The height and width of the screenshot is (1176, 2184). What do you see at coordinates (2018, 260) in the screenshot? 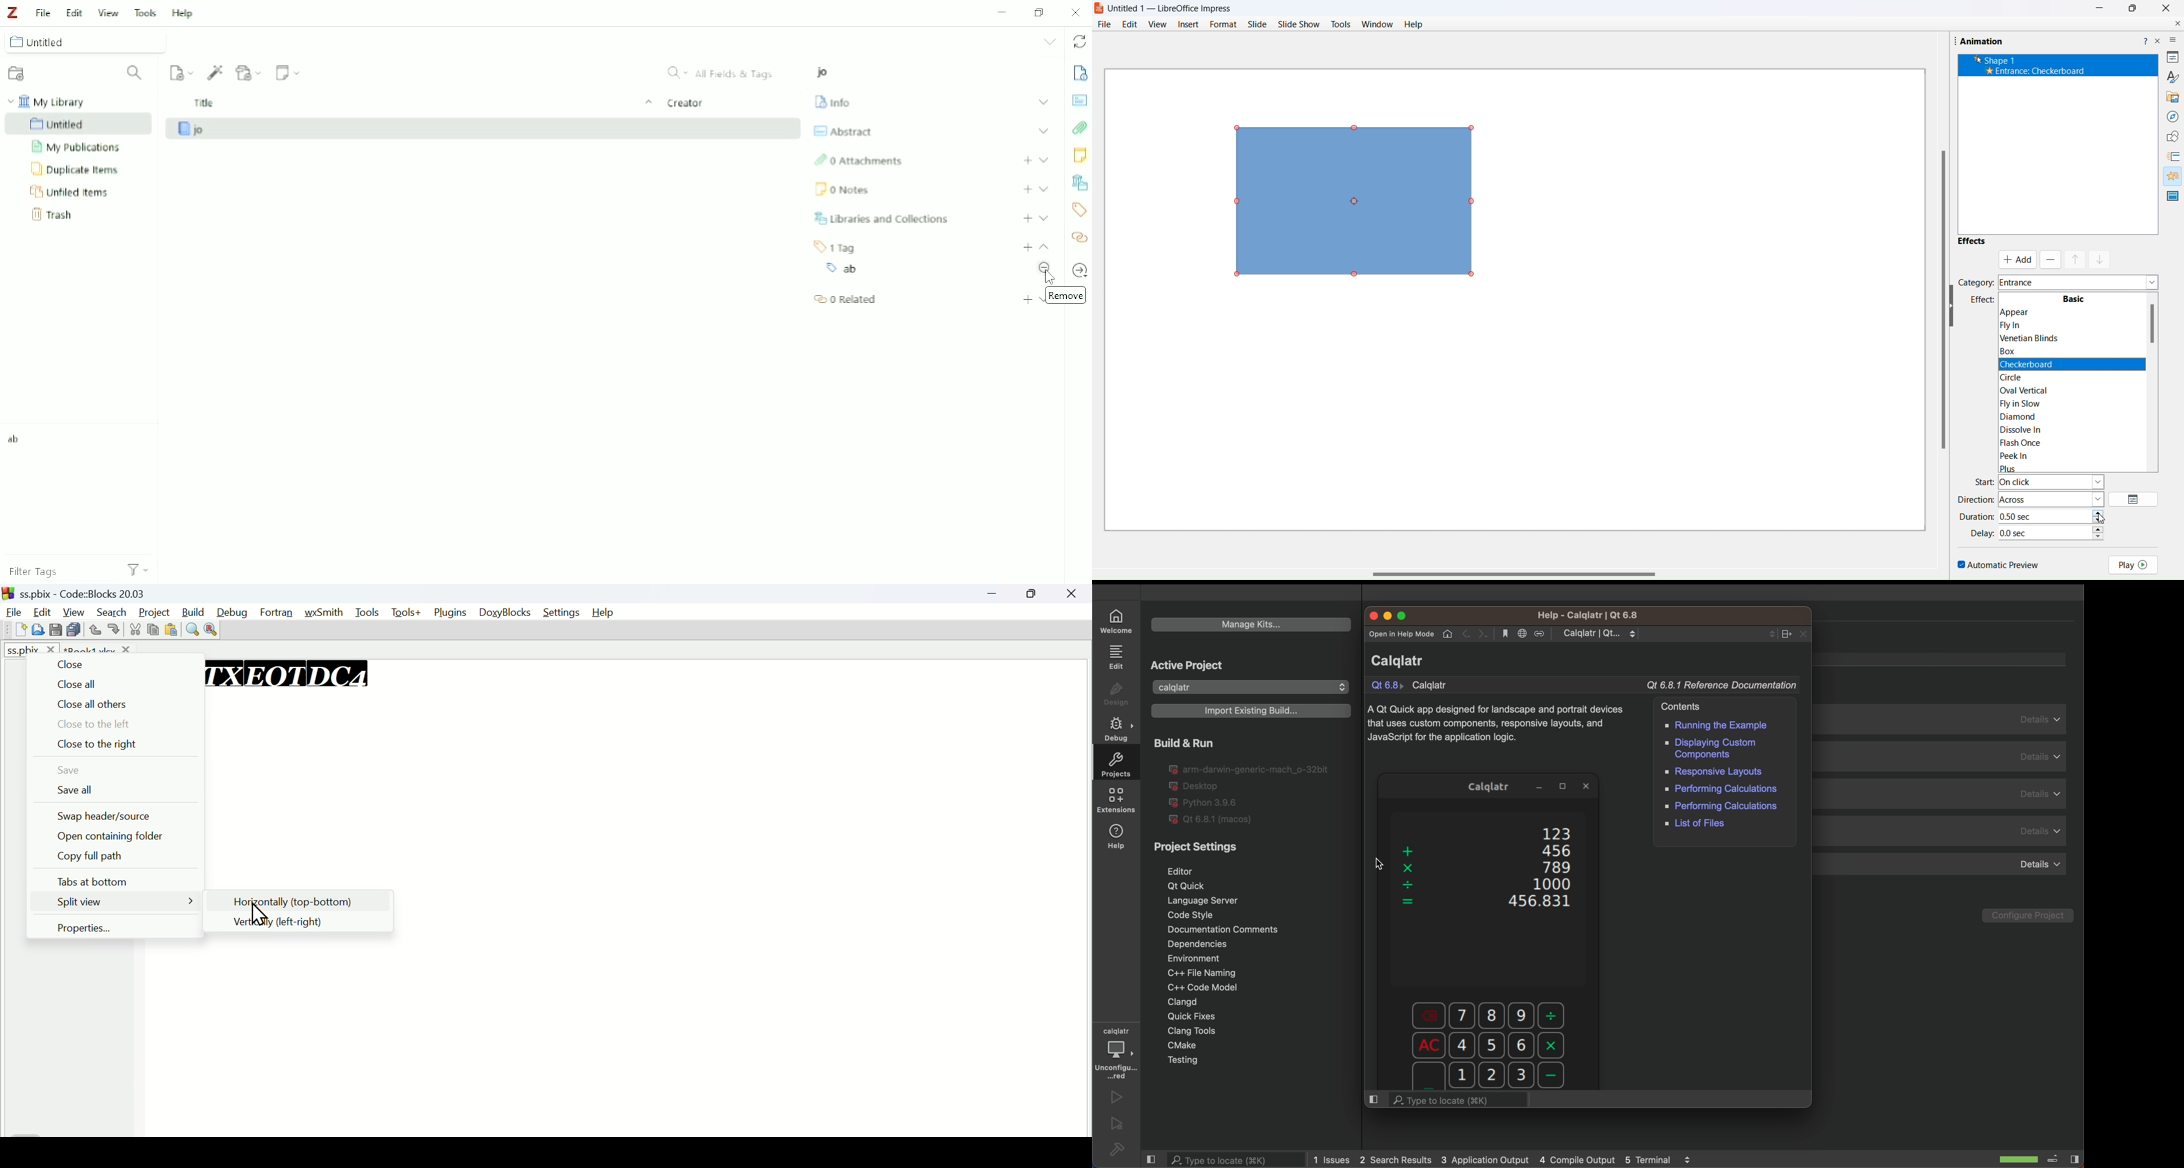
I see `add` at bounding box center [2018, 260].